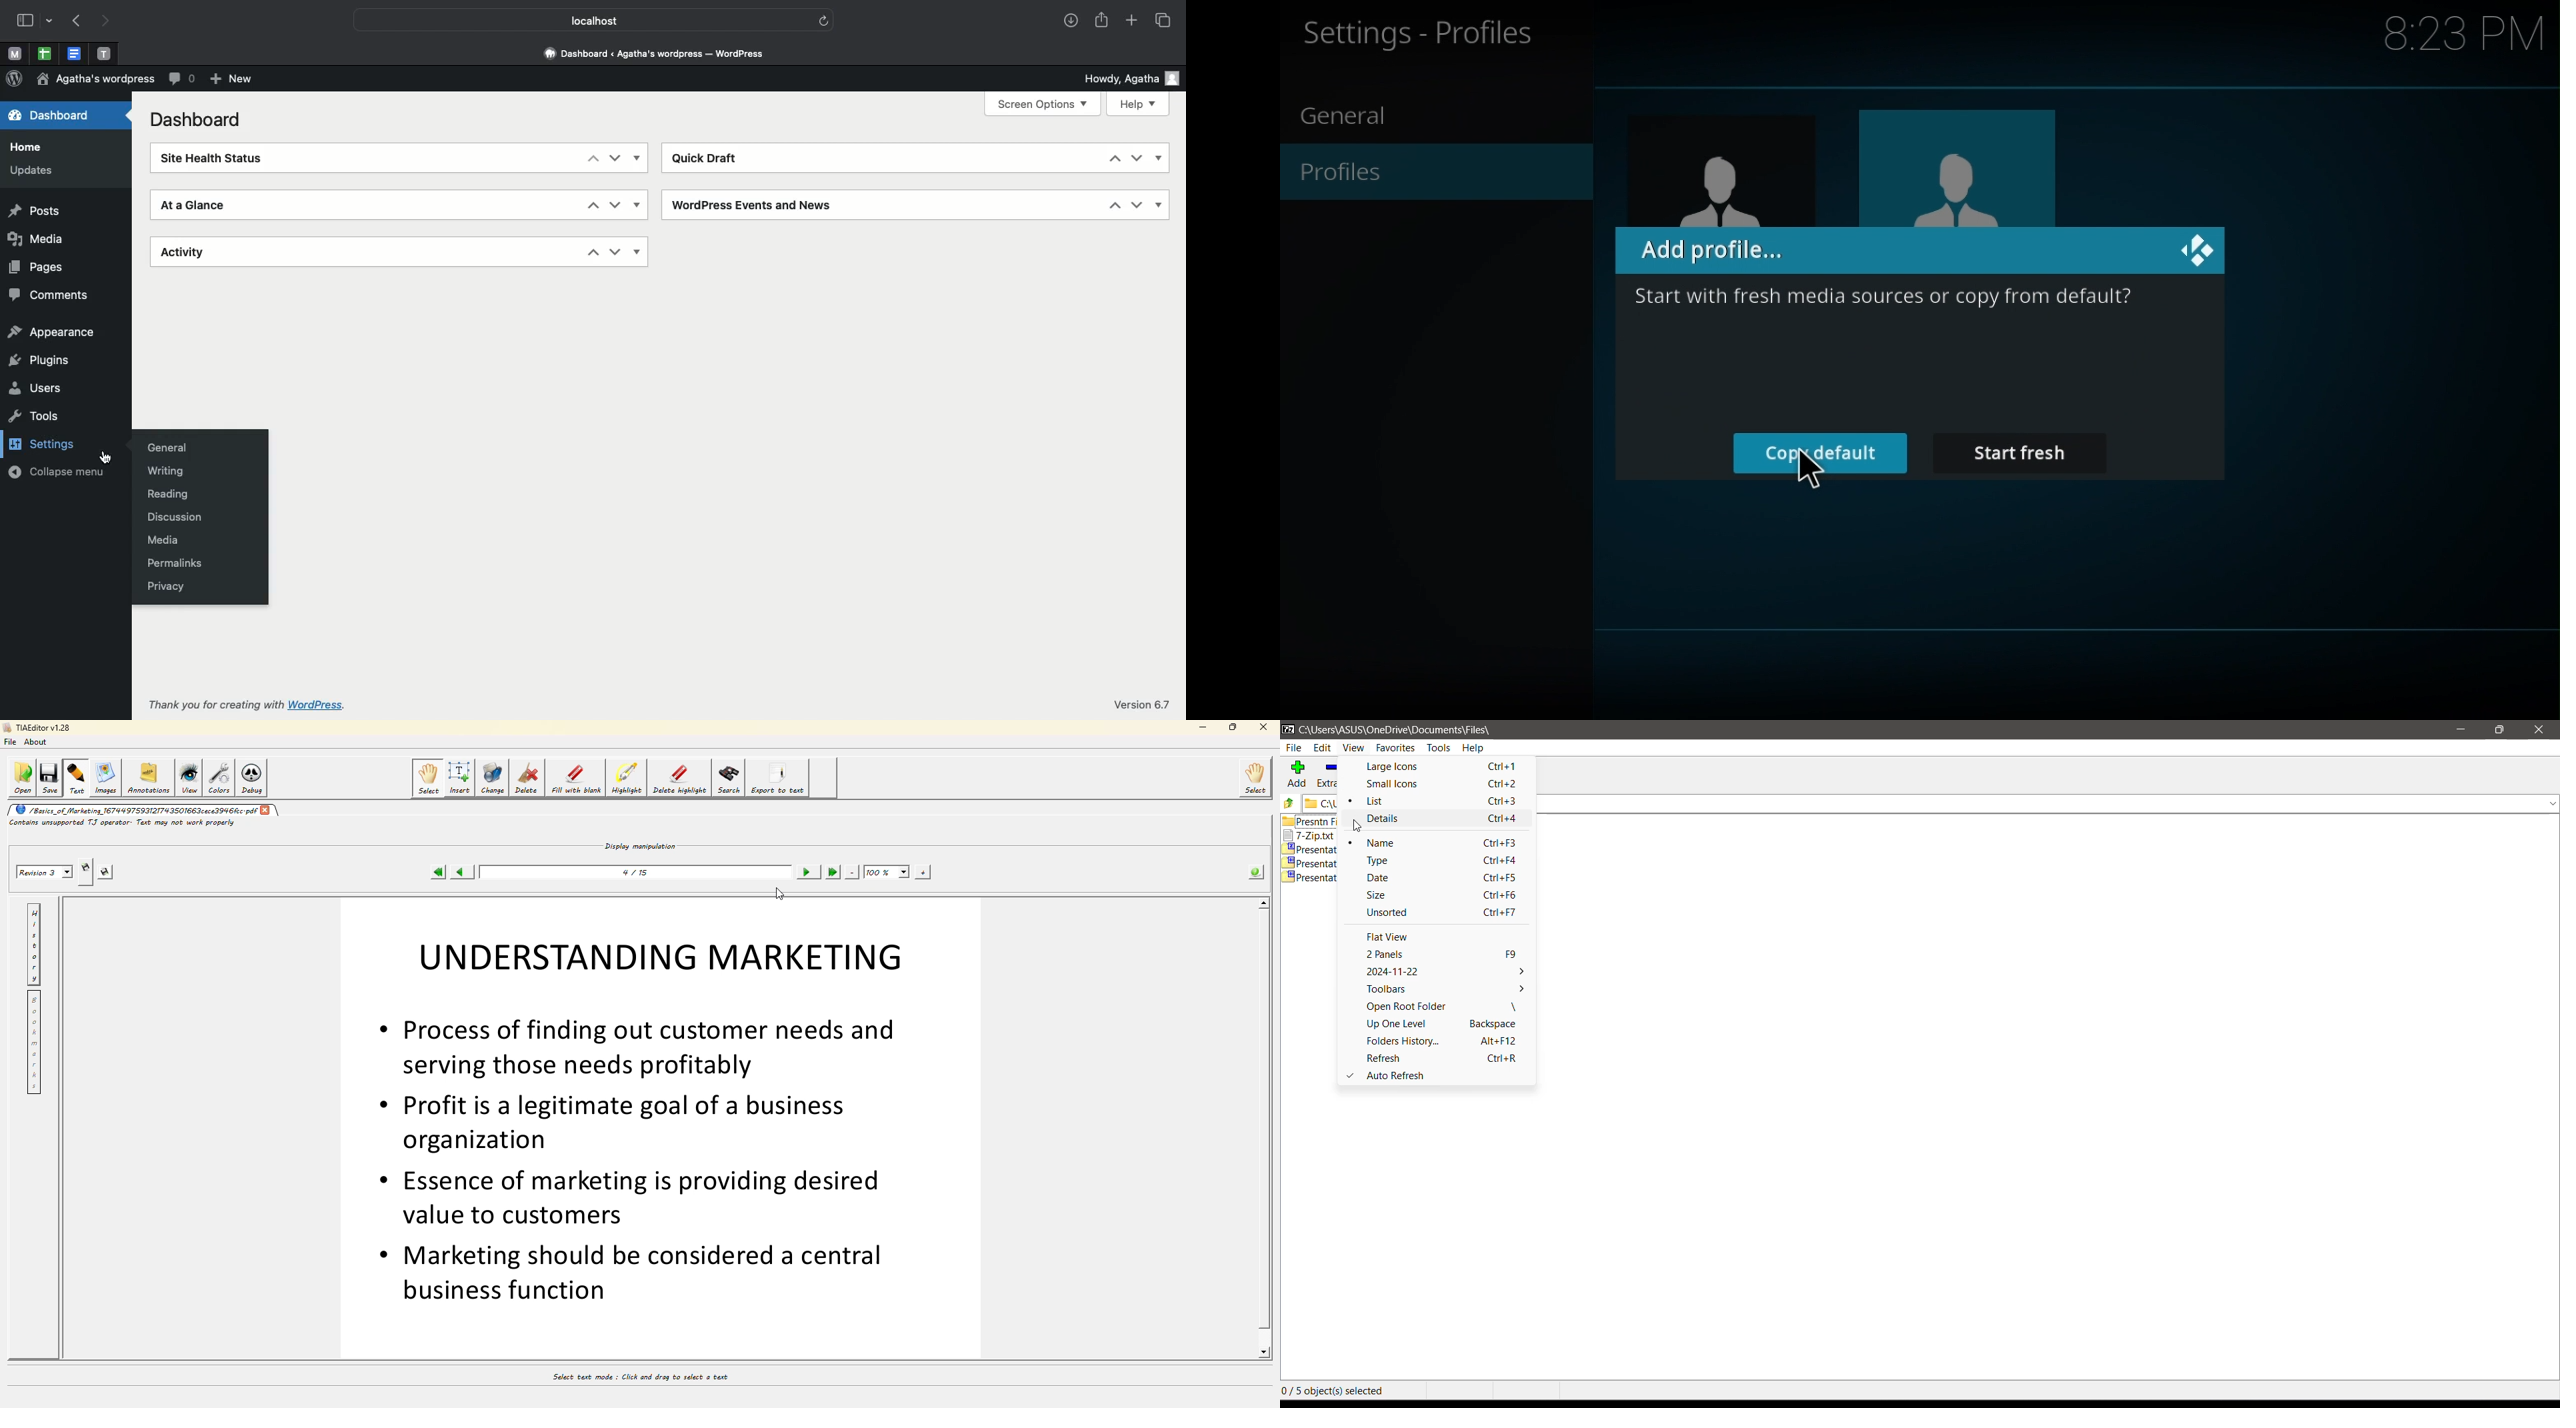 This screenshot has height=1428, width=2576. What do you see at coordinates (1351, 117) in the screenshot?
I see `general` at bounding box center [1351, 117].